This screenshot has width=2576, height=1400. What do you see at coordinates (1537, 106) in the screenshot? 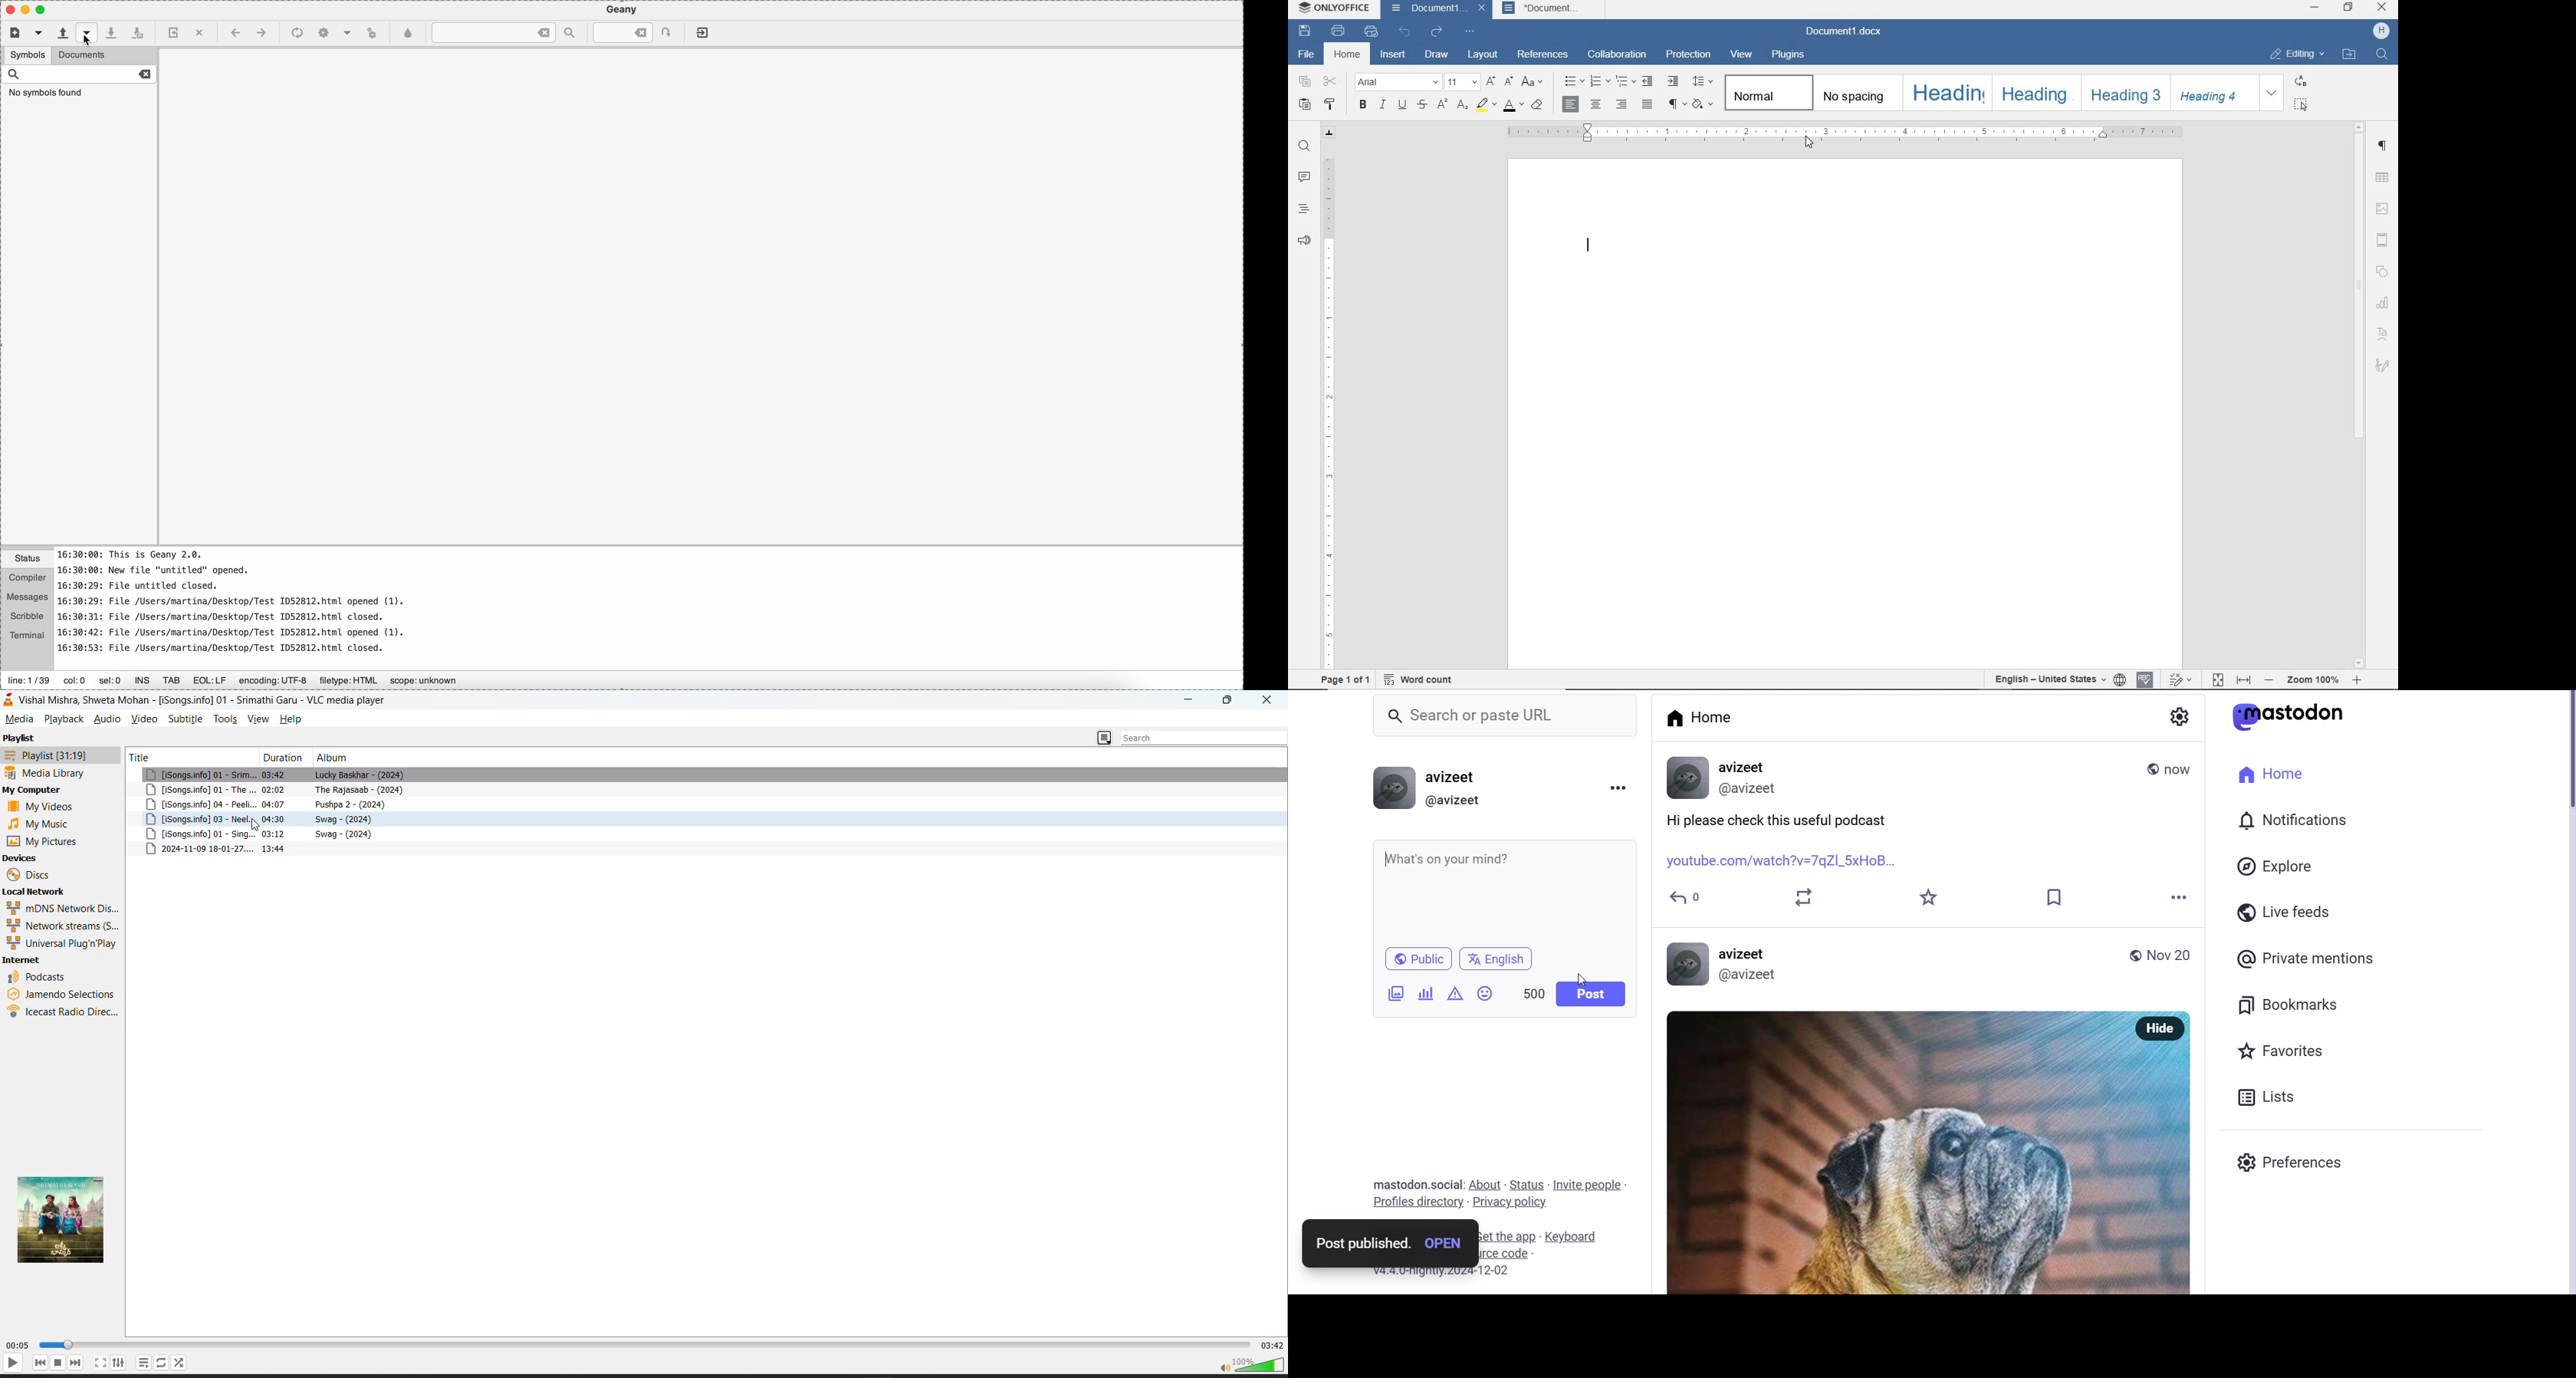
I see `CLEAR STYLE` at bounding box center [1537, 106].